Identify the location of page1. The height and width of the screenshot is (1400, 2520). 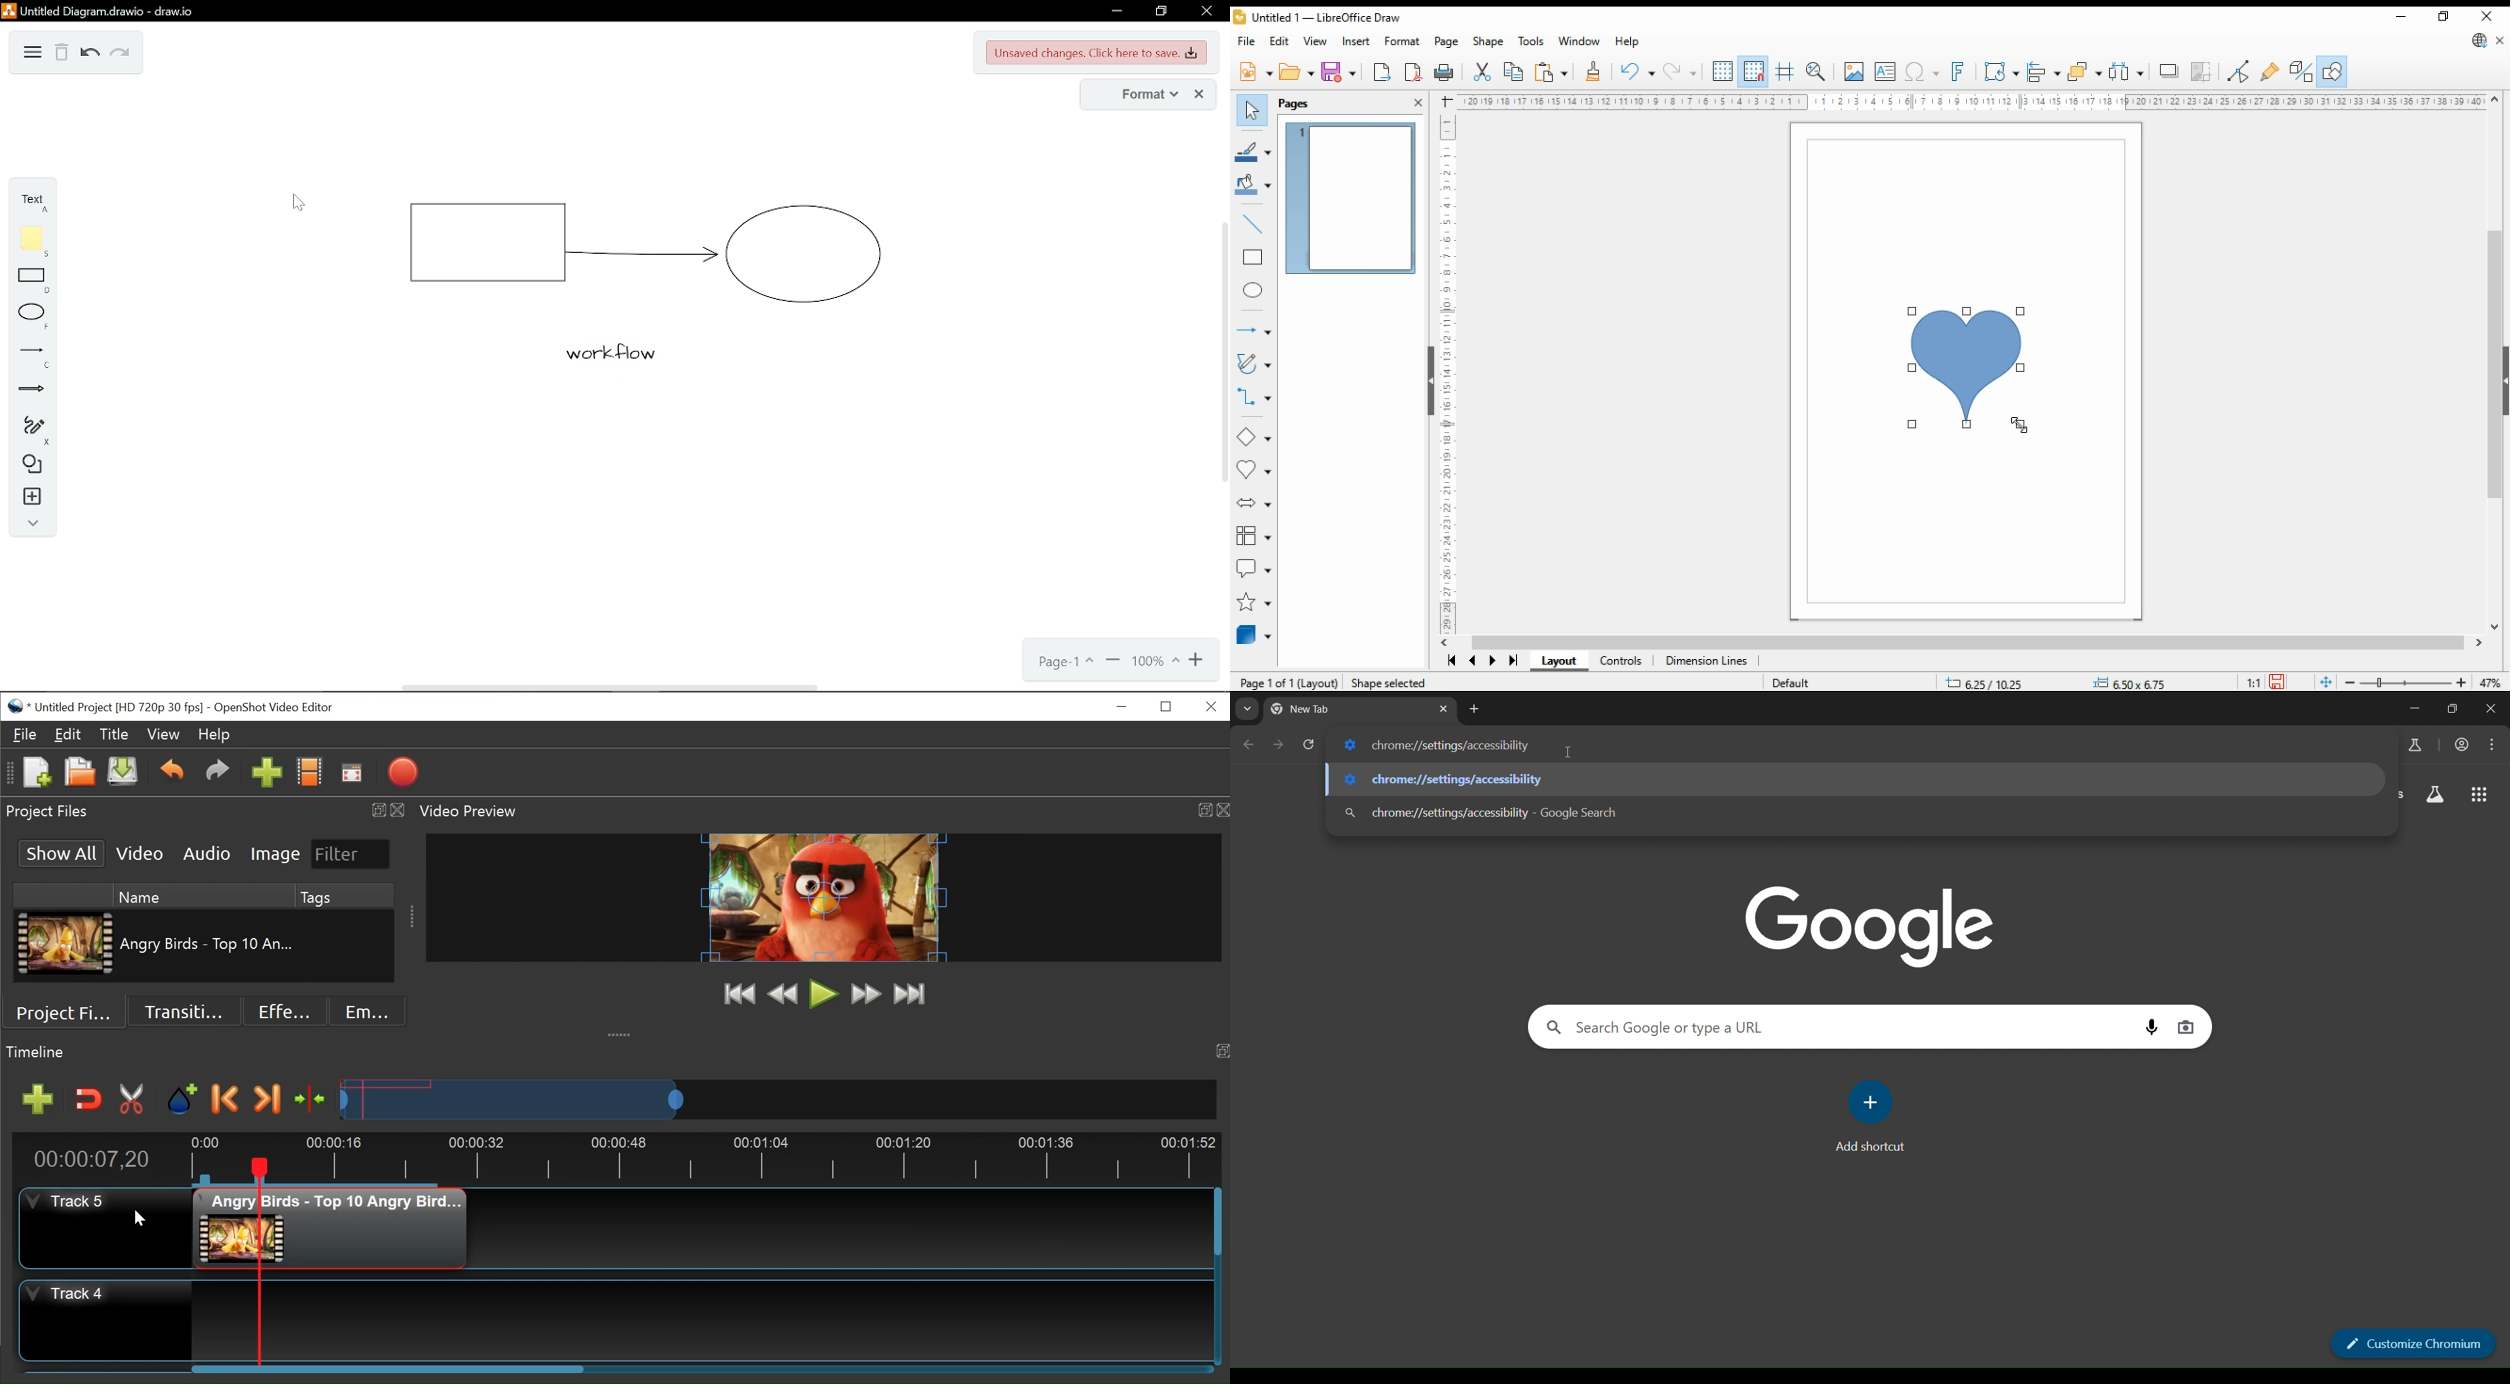
(1067, 661).